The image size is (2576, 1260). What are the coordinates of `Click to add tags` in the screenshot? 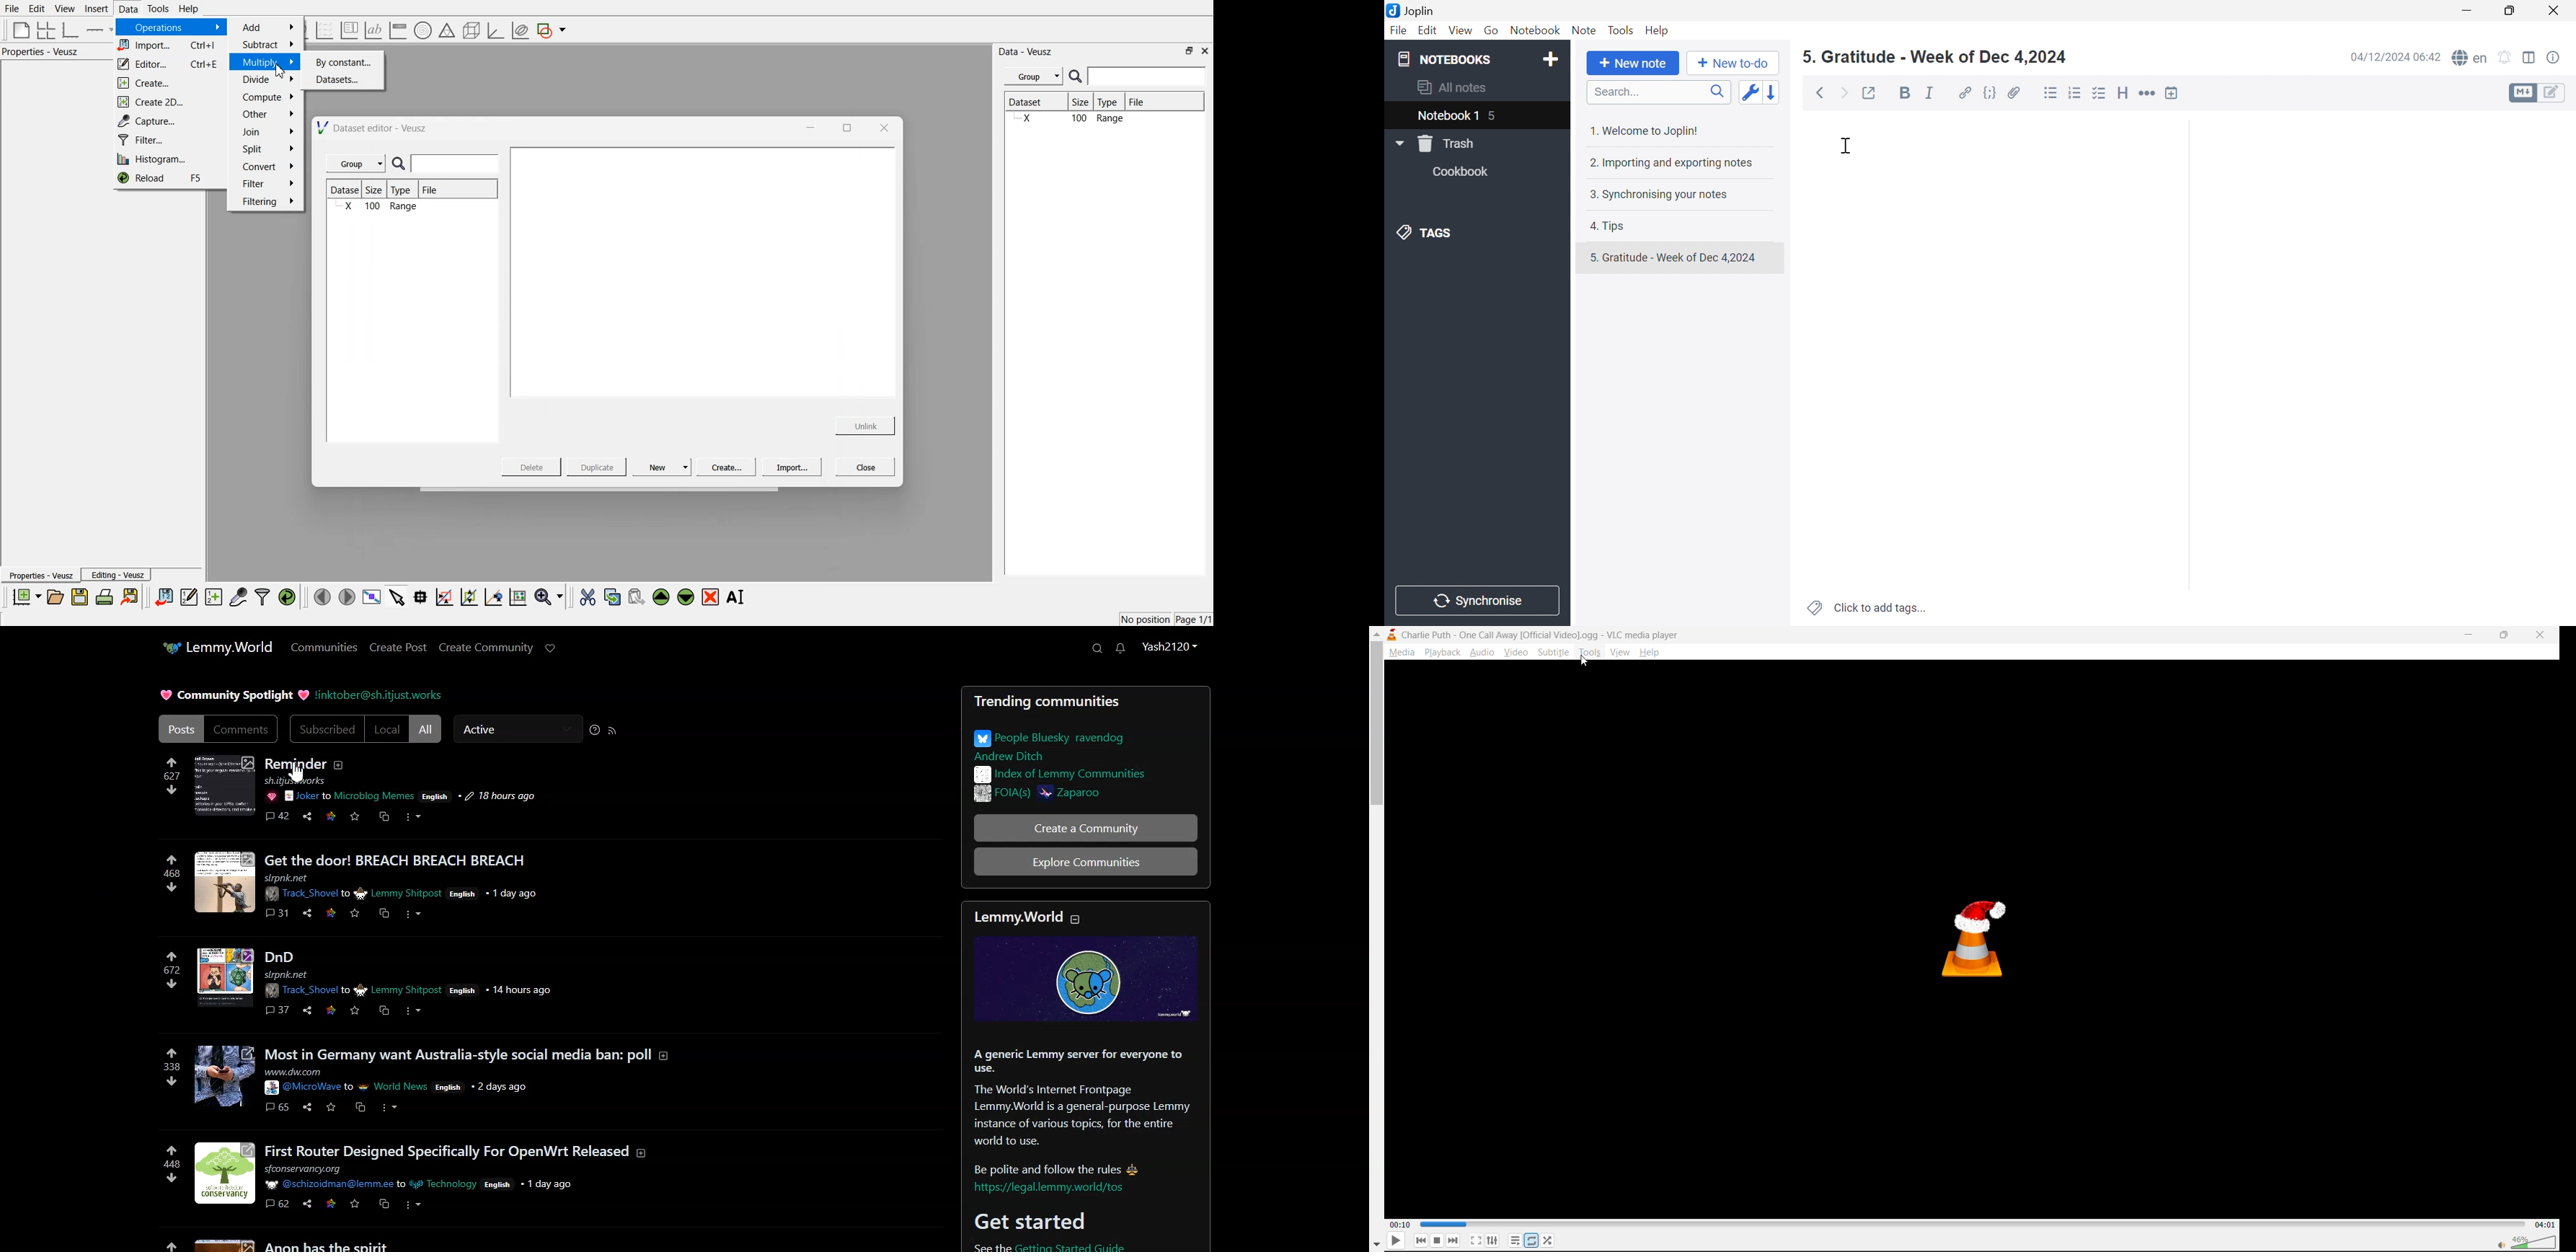 It's located at (1864, 609).